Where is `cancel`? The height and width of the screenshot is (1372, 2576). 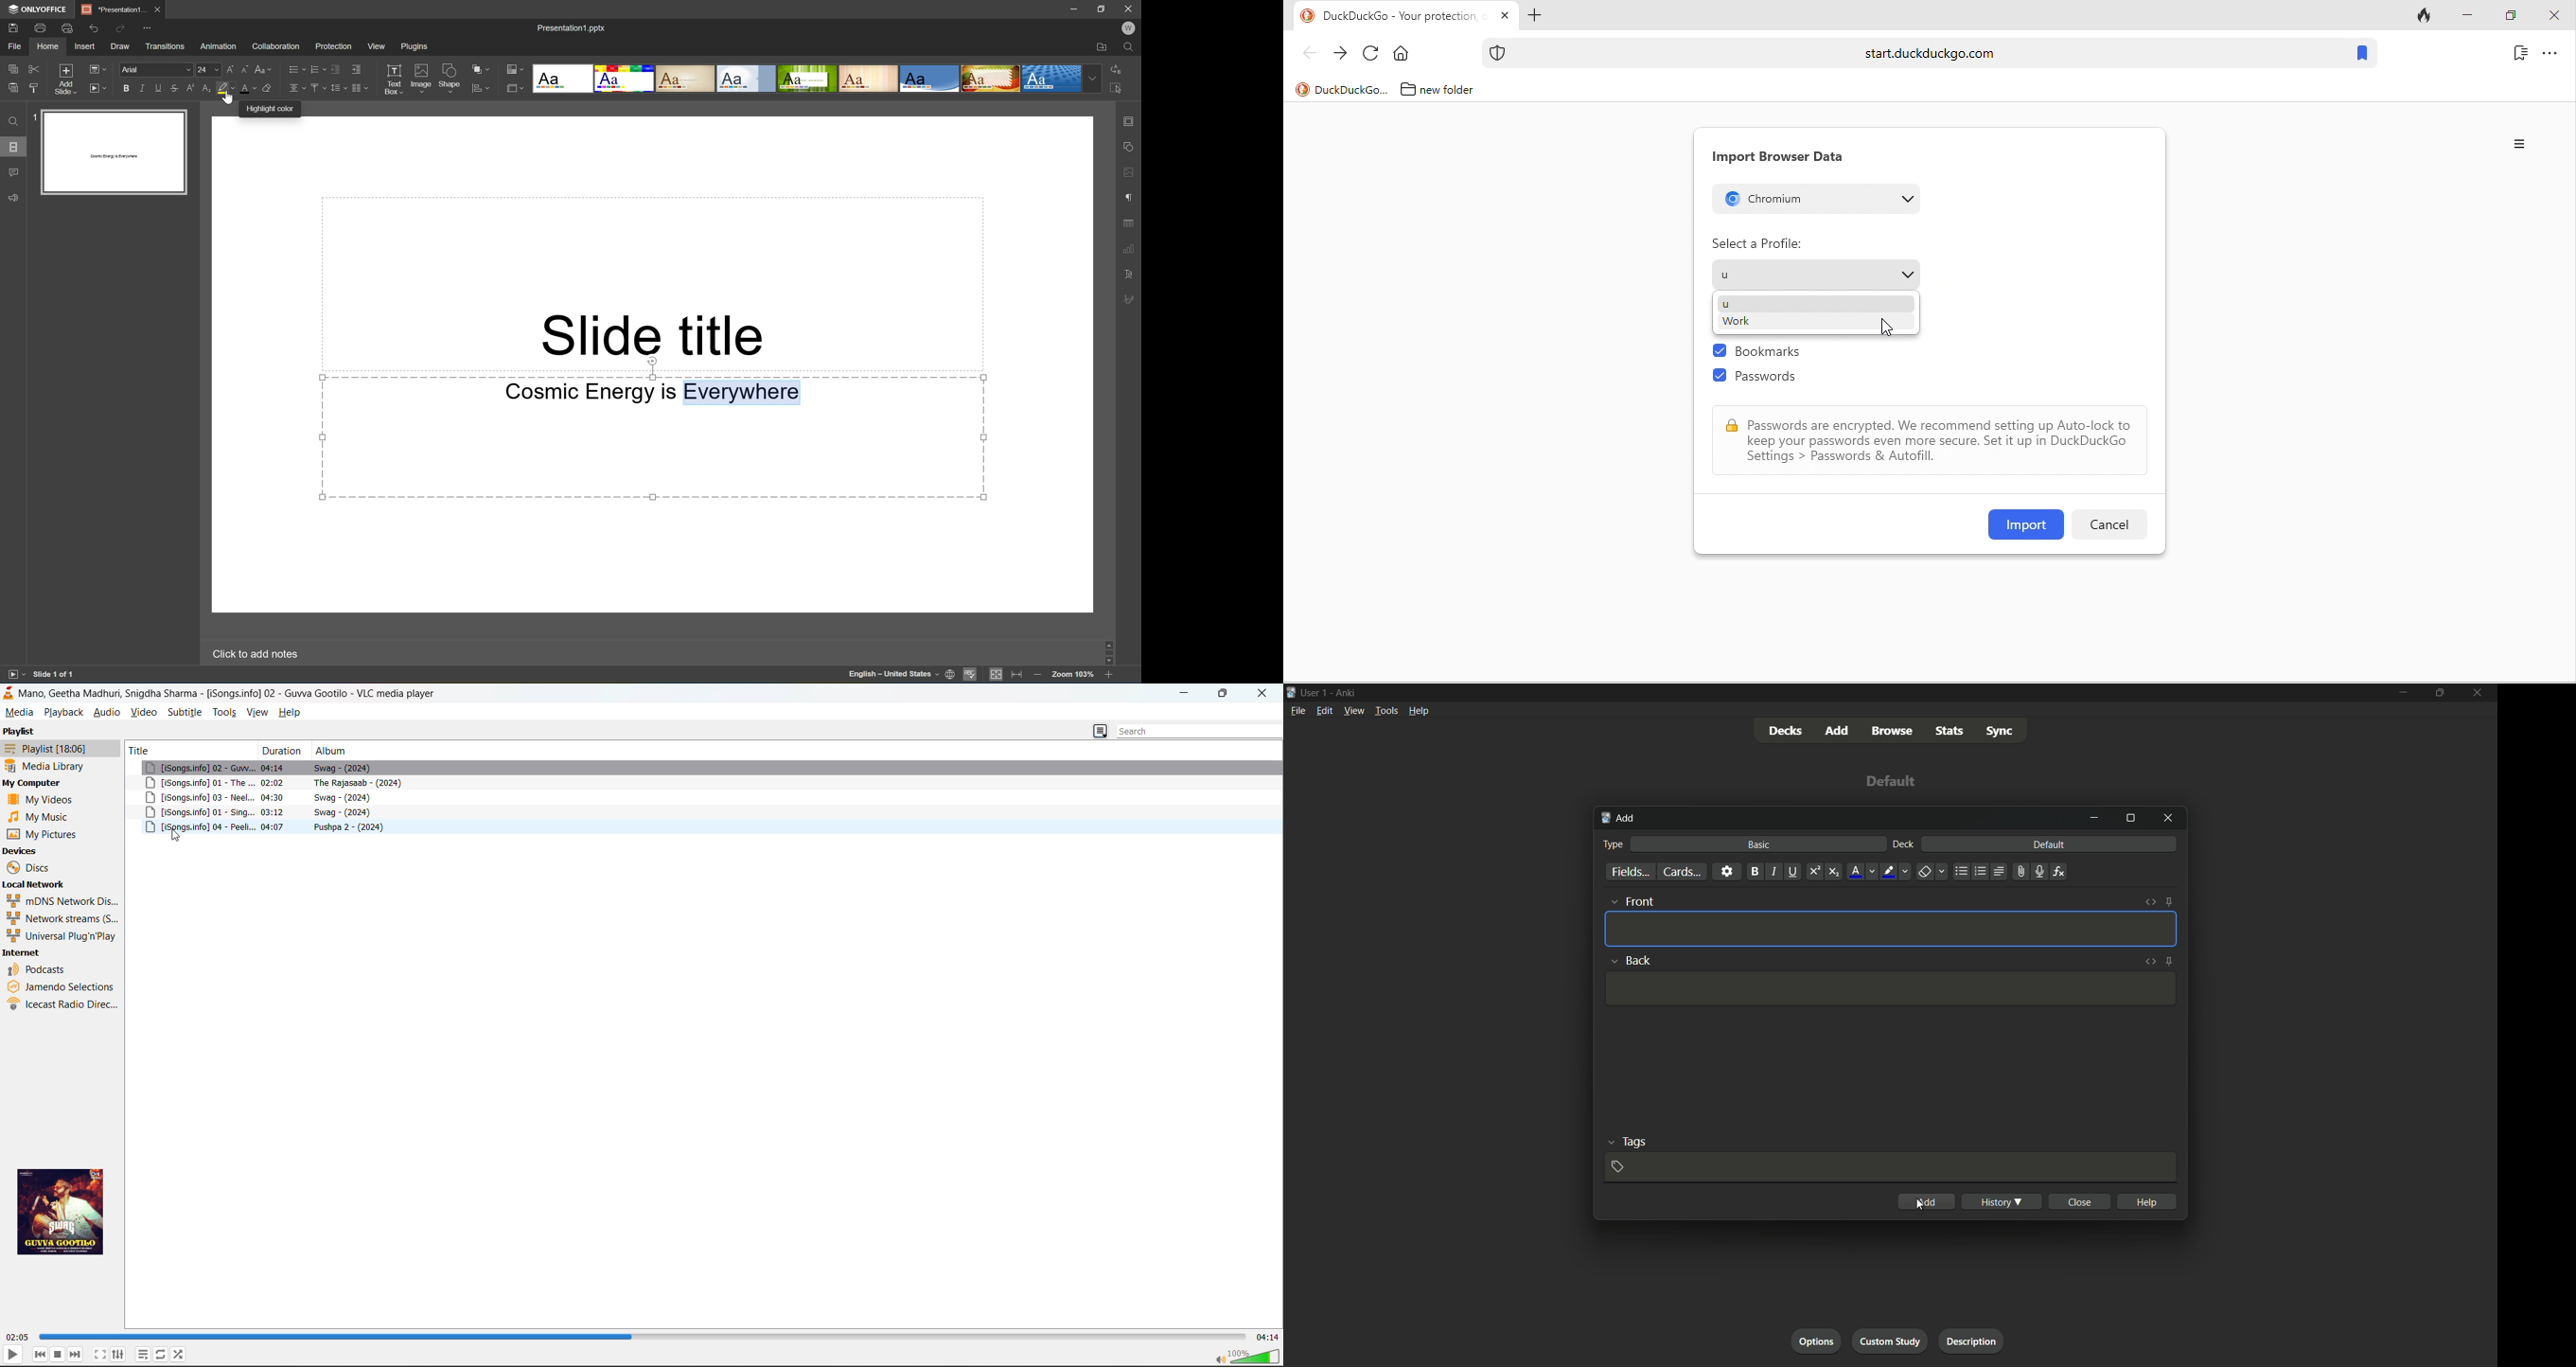 cancel is located at coordinates (2108, 524).